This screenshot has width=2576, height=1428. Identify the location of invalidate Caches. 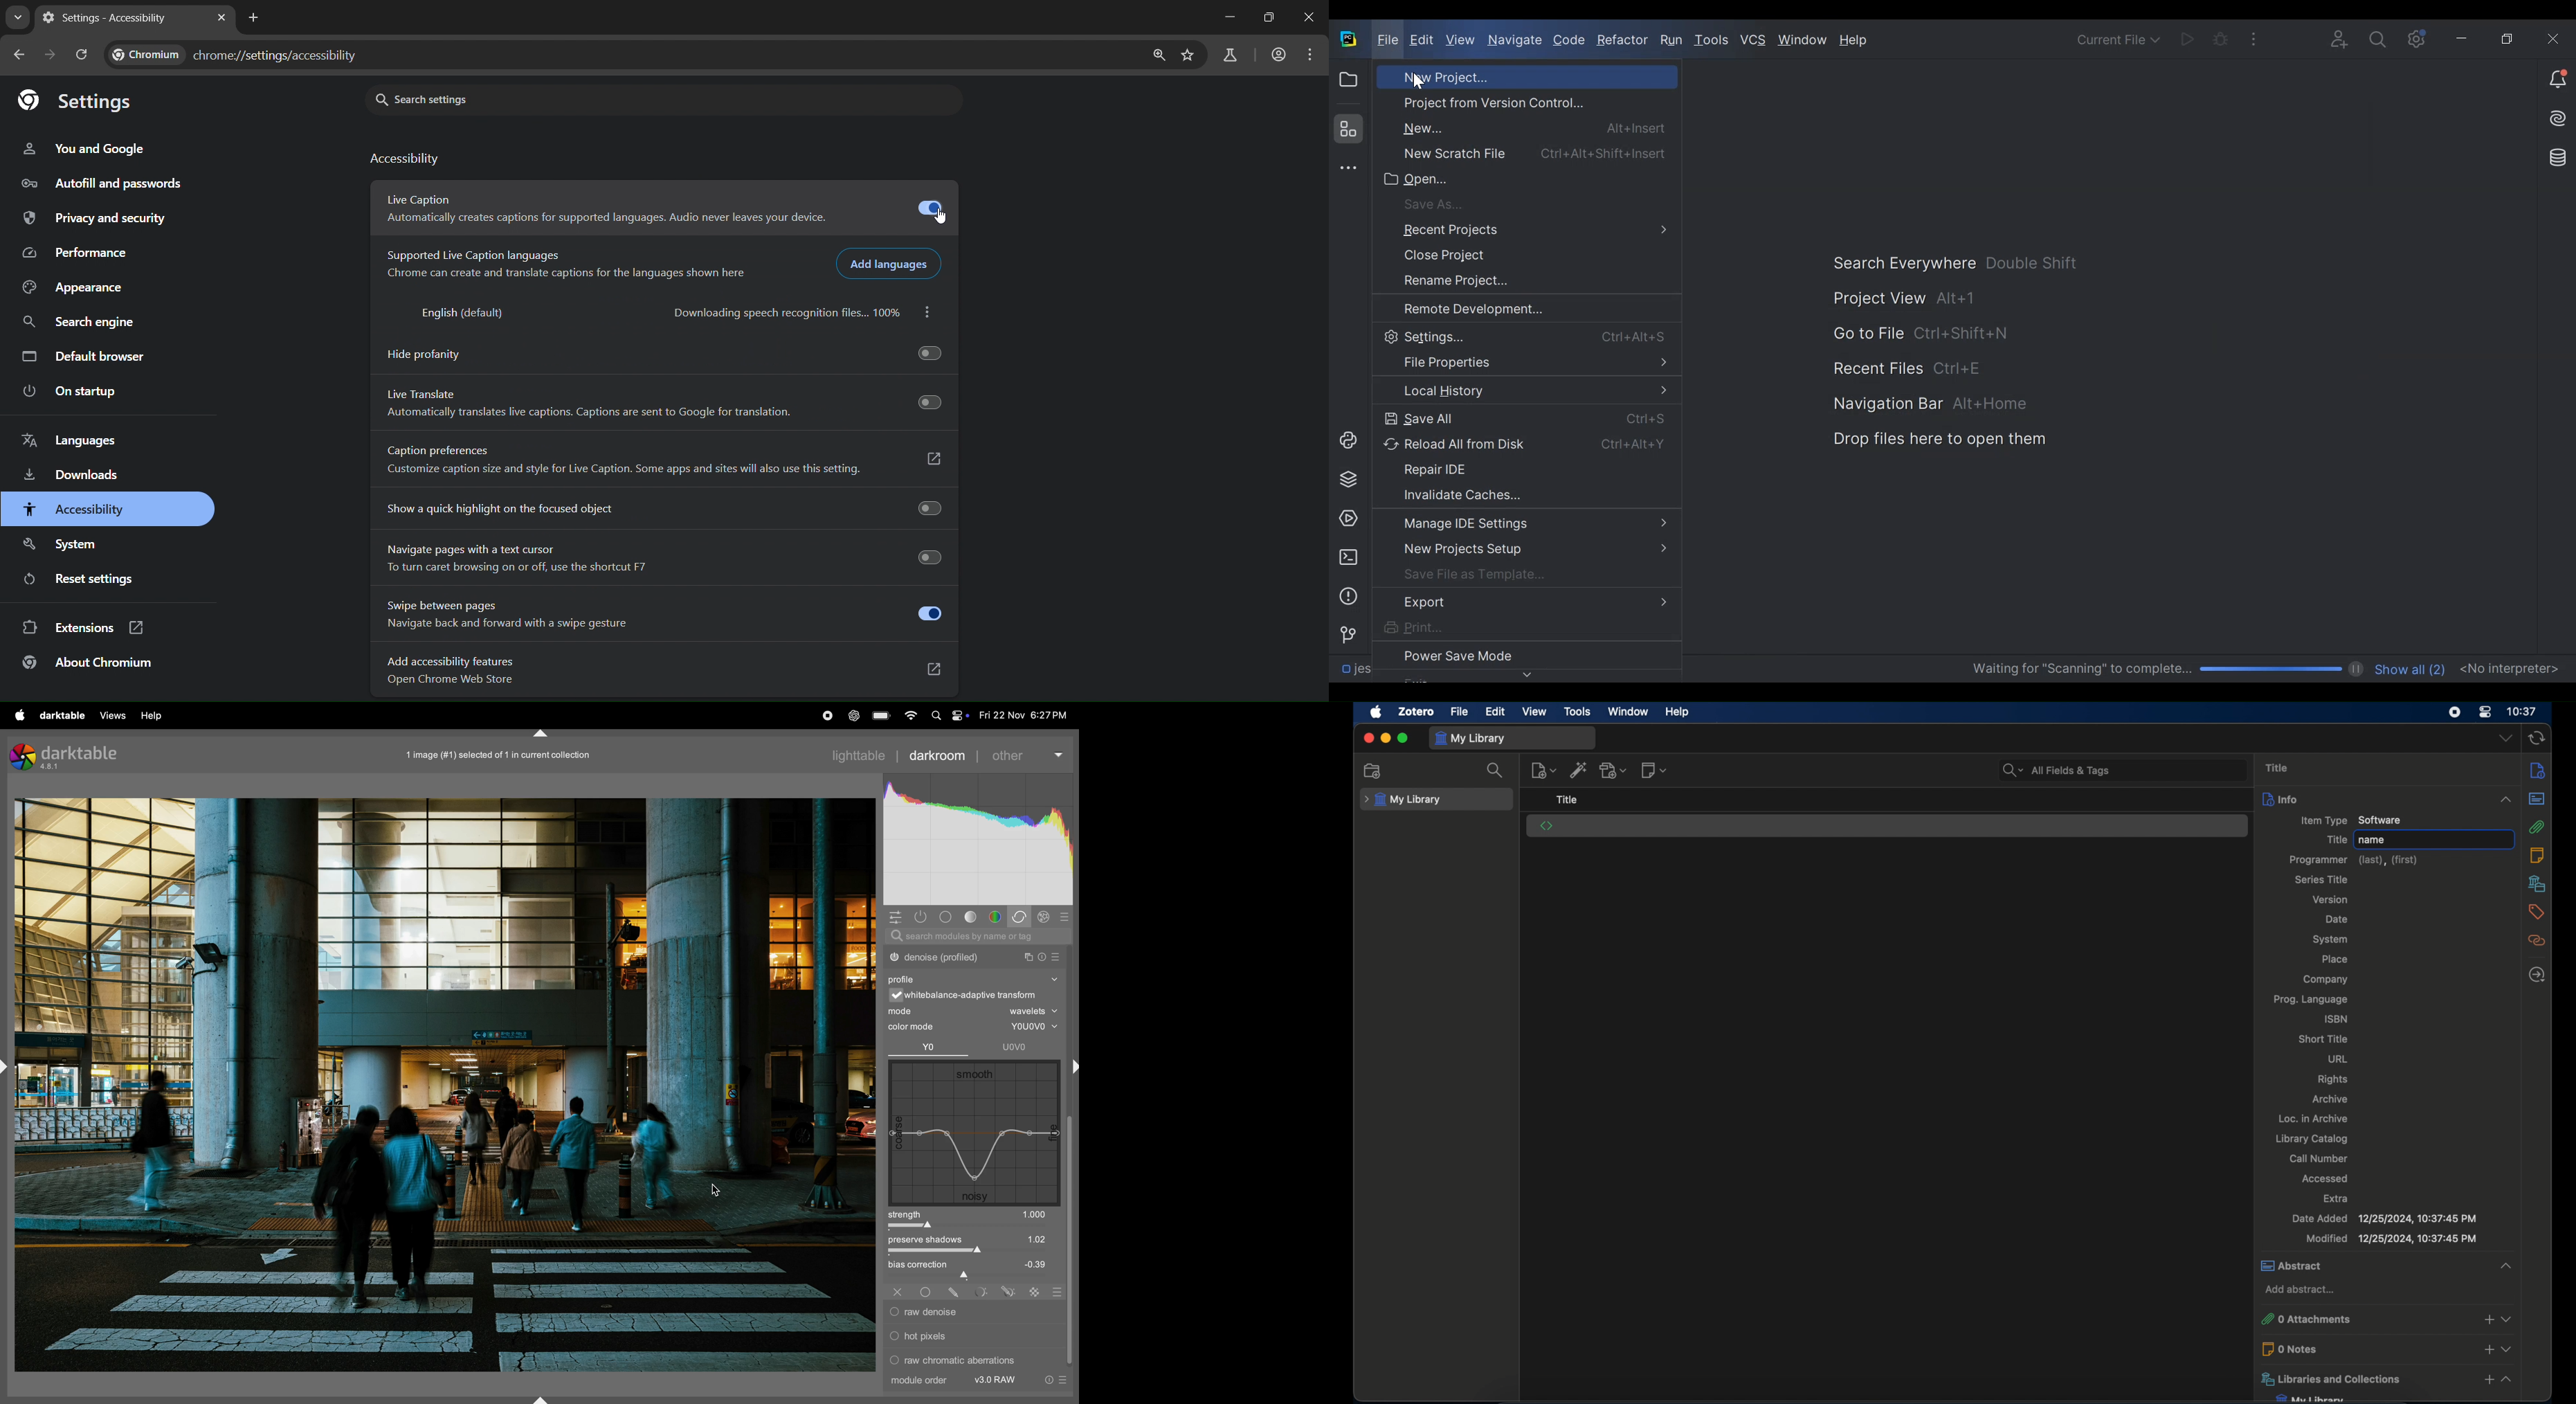
(1509, 494).